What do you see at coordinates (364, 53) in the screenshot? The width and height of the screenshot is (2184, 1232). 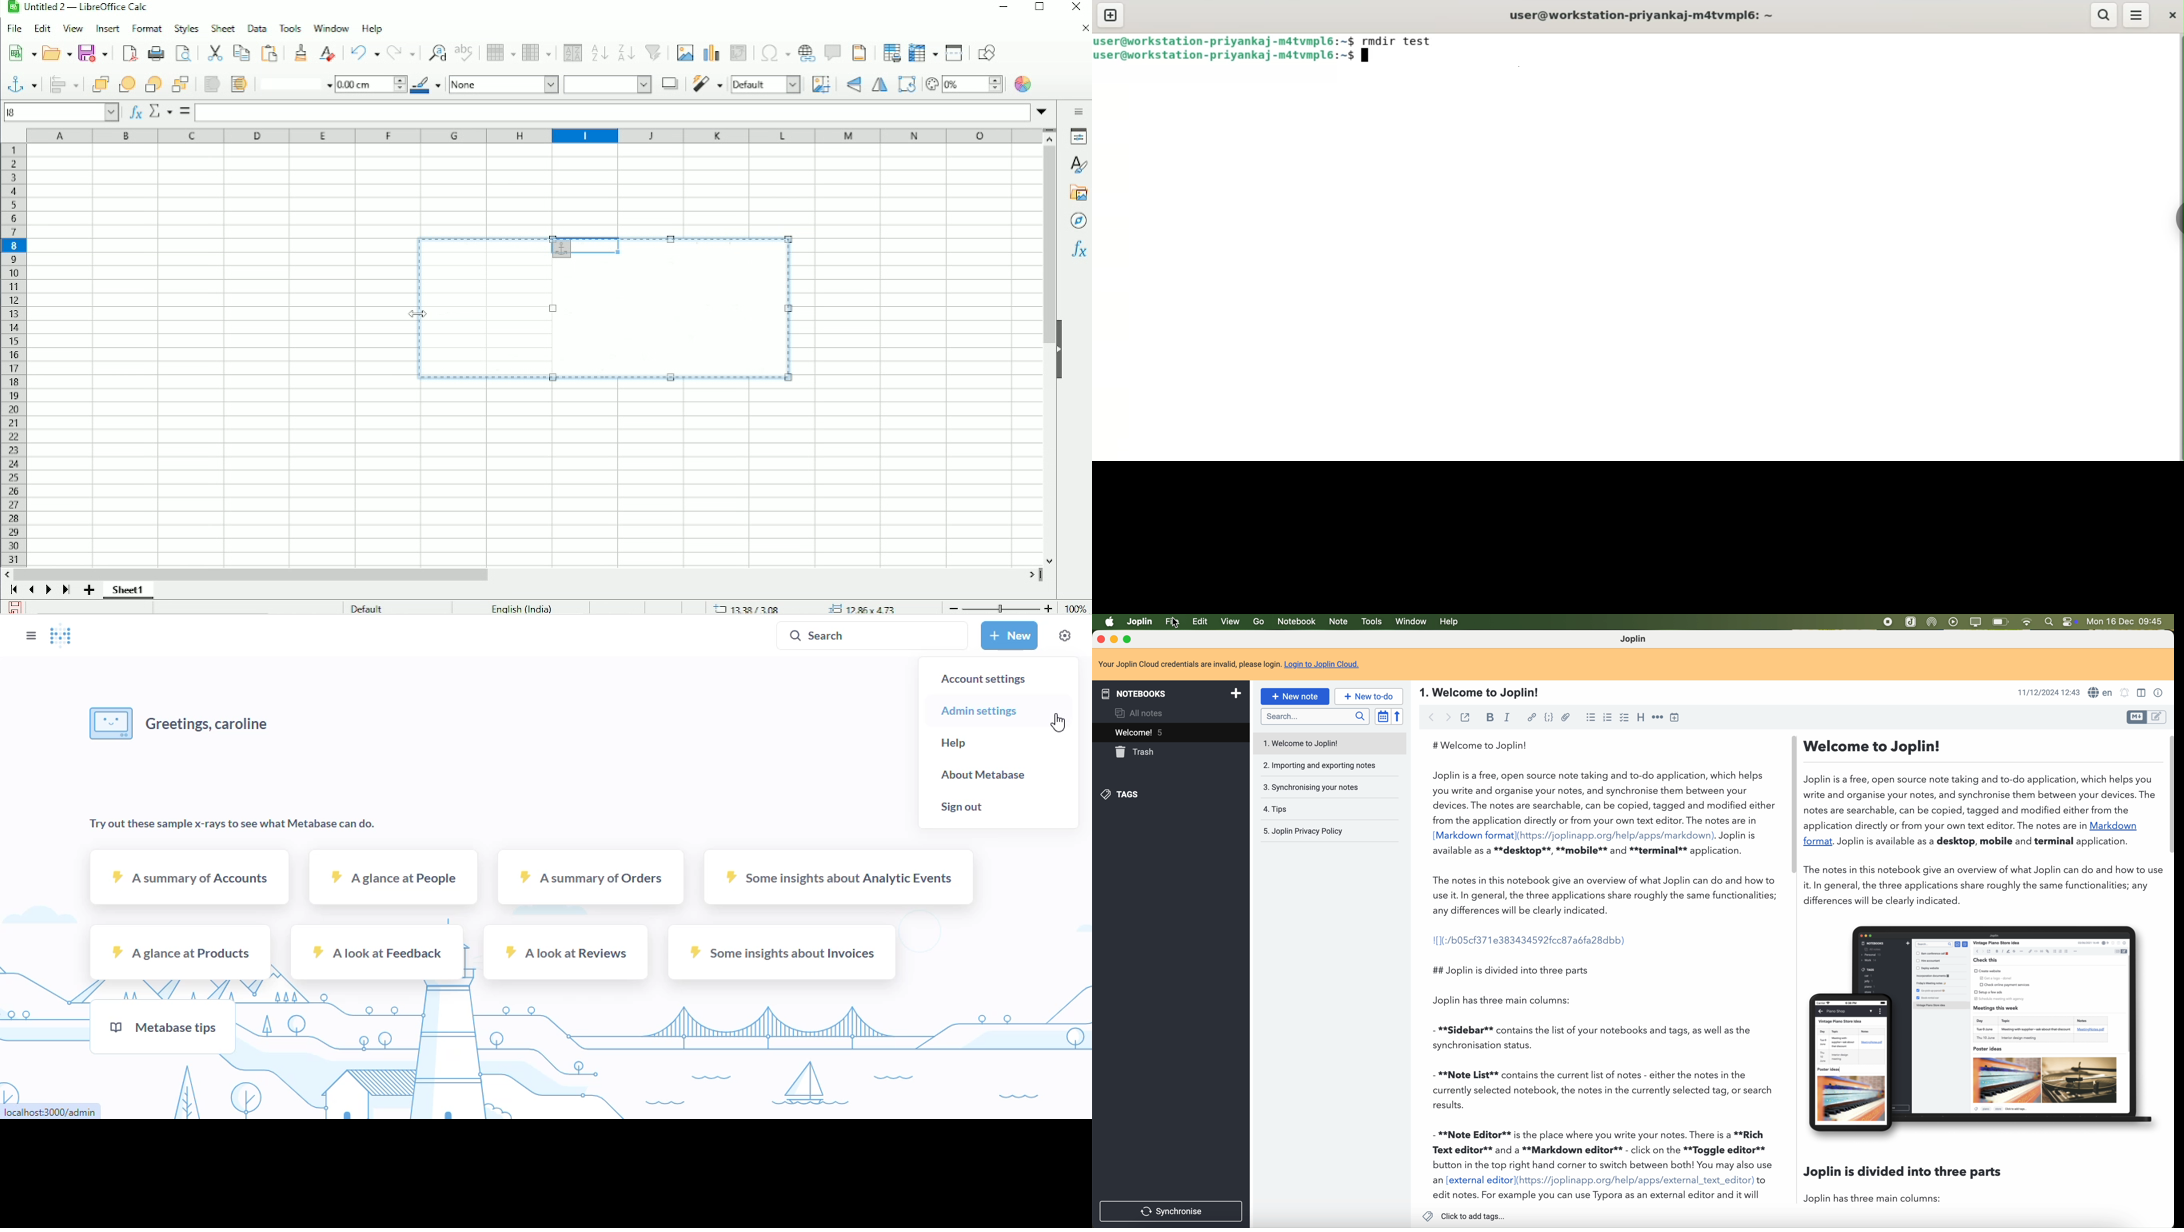 I see `Undo` at bounding box center [364, 53].